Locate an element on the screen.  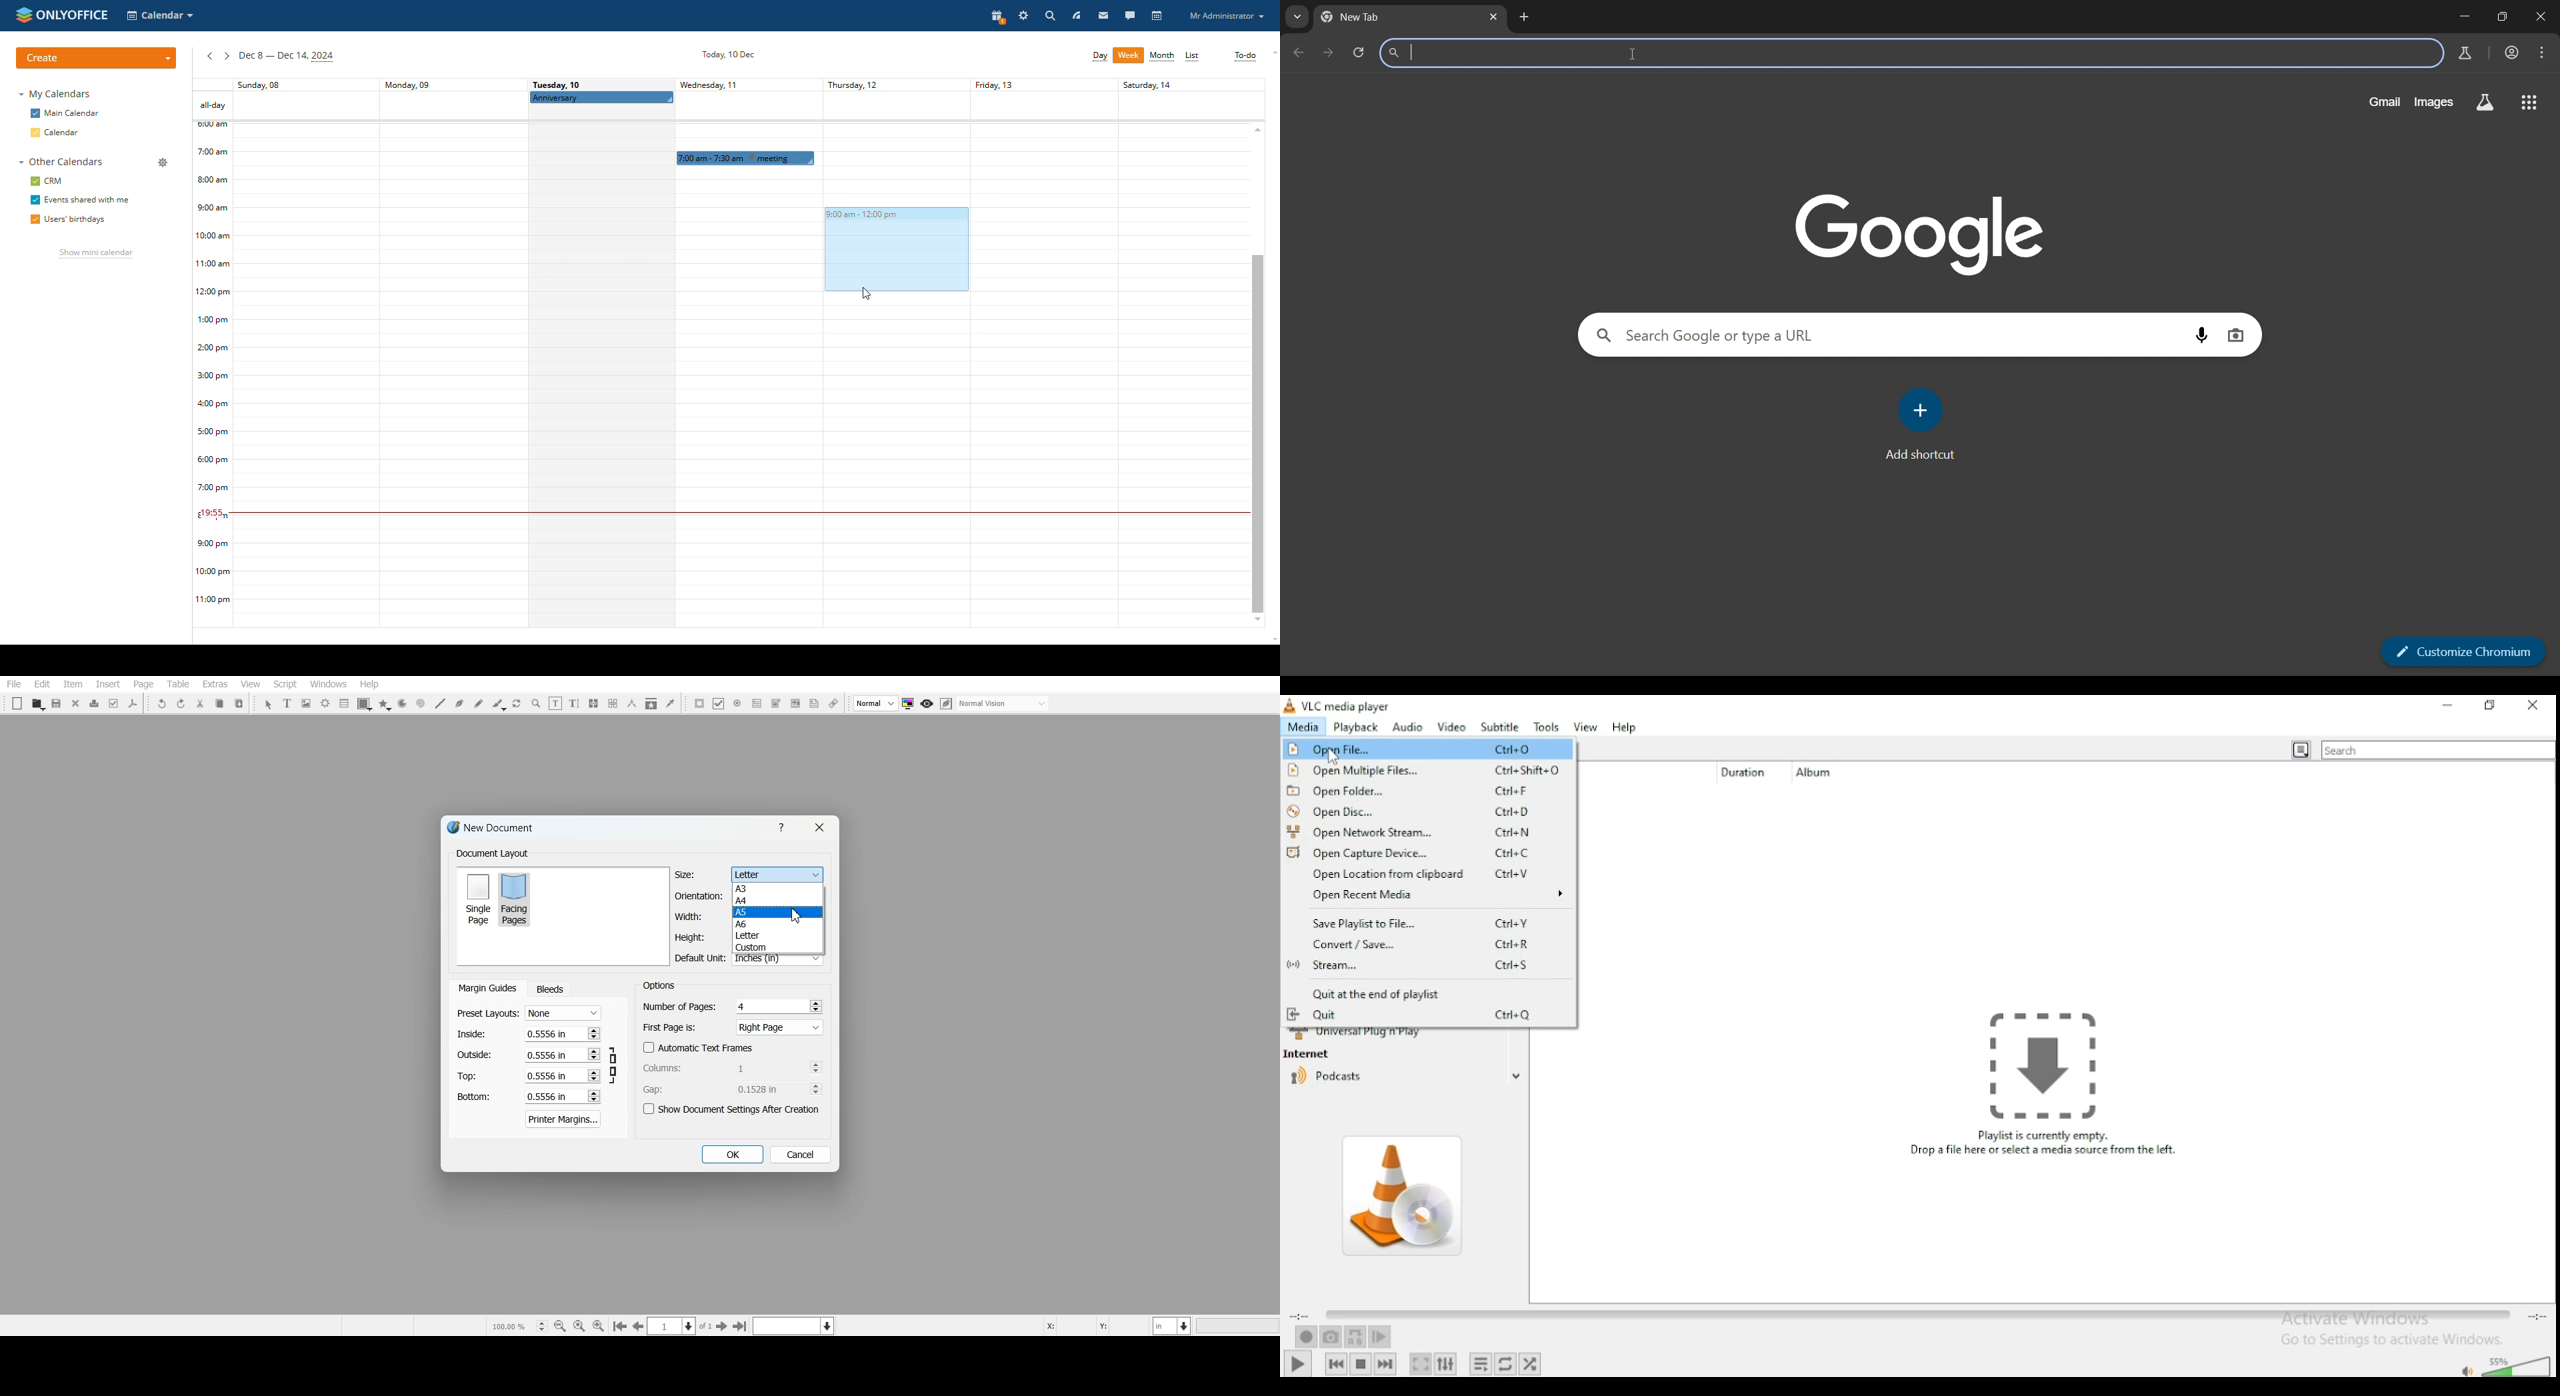
First Page is is located at coordinates (733, 1027).